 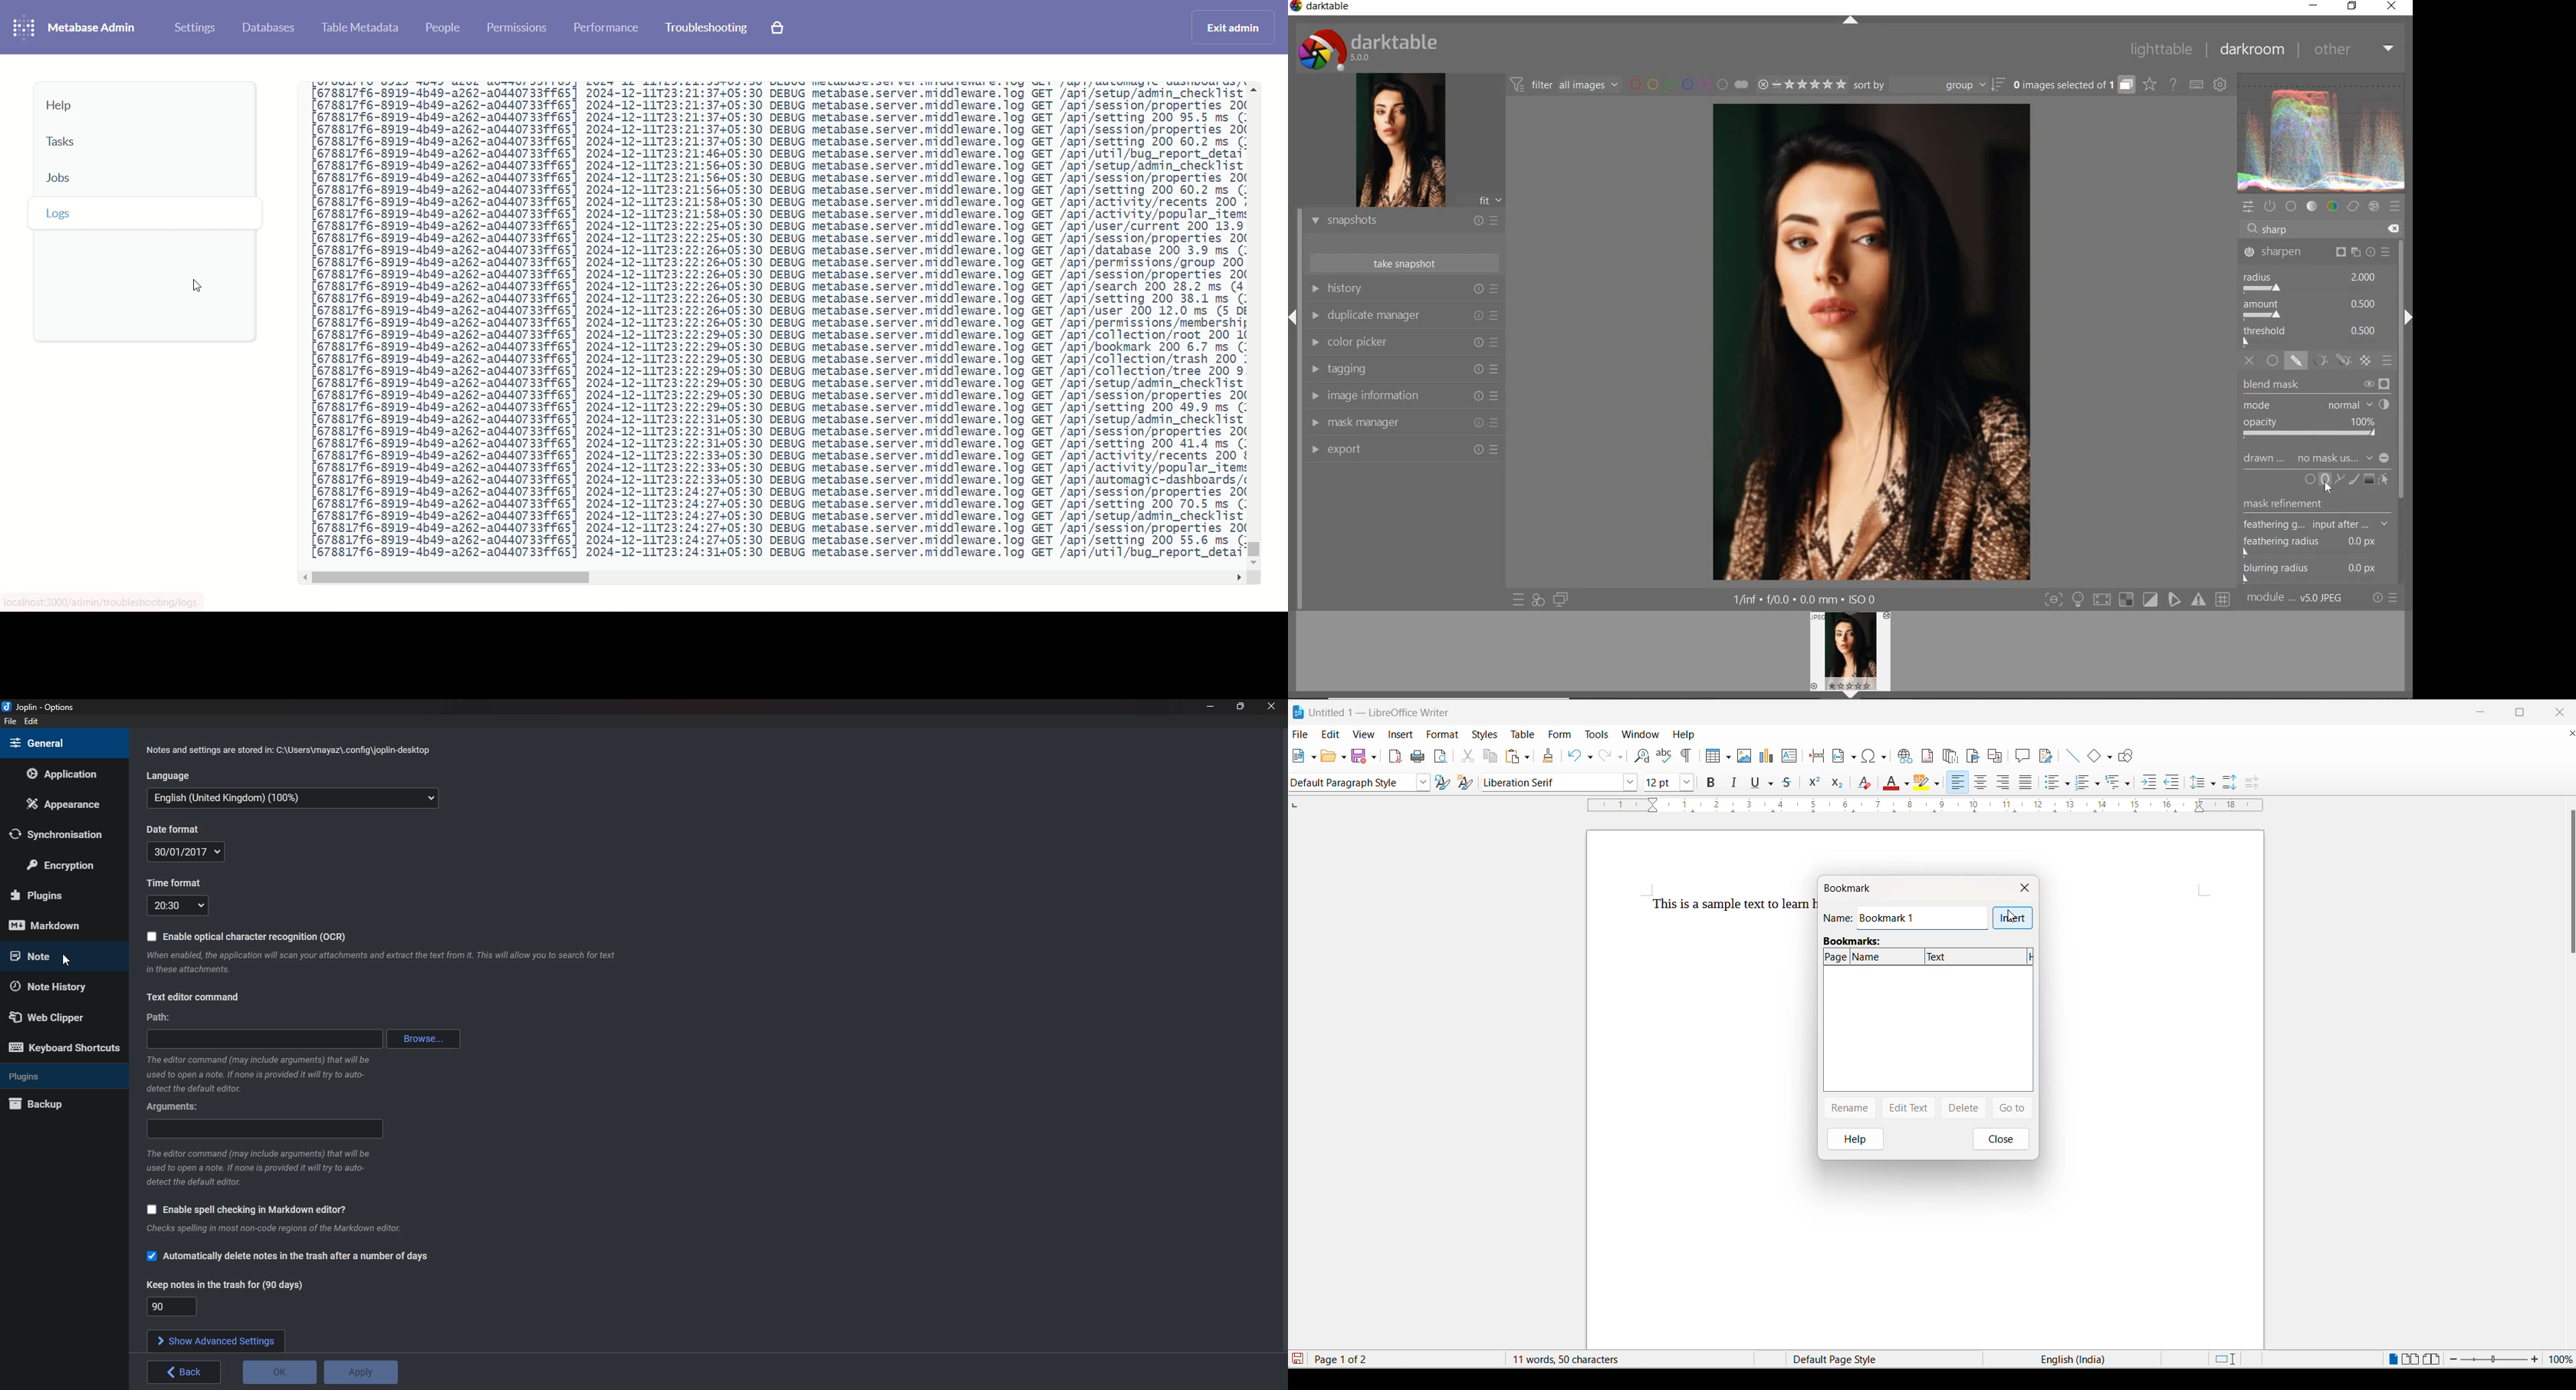 What do you see at coordinates (1907, 784) in the screenshot?
I see `font color options` at bounding box center [1907, 784].